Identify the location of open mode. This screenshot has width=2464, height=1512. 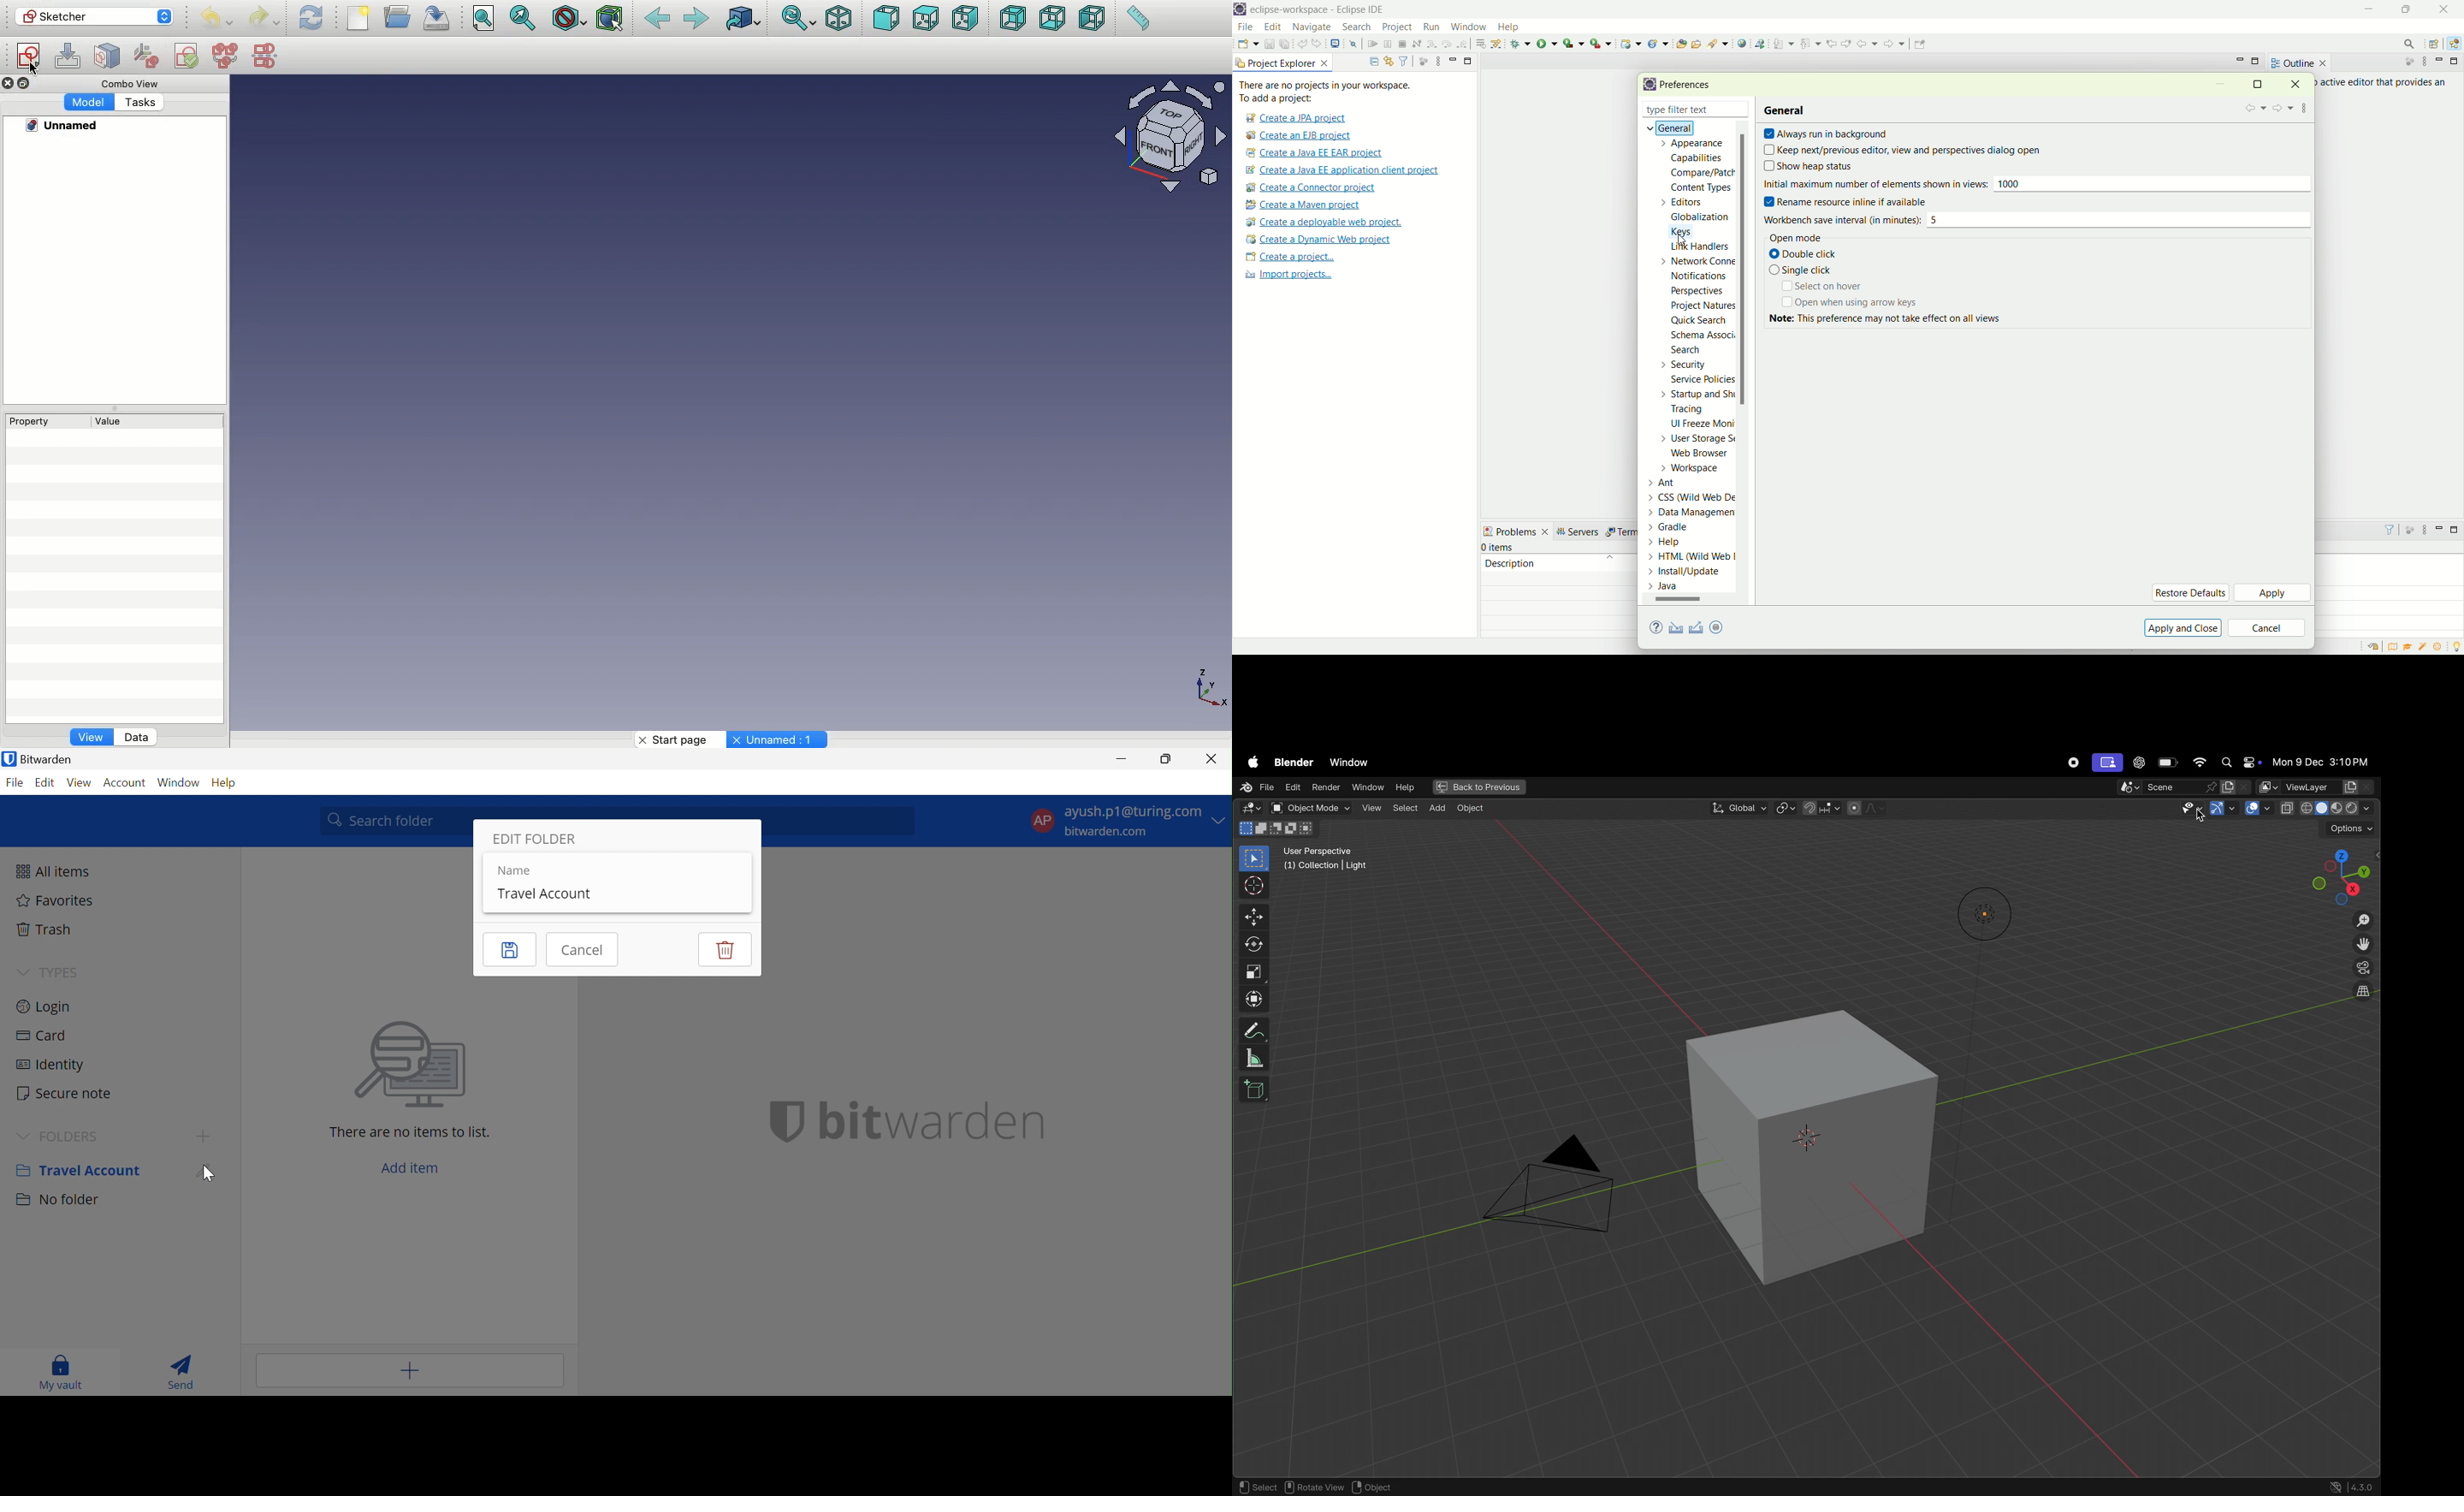
(1793, 239).